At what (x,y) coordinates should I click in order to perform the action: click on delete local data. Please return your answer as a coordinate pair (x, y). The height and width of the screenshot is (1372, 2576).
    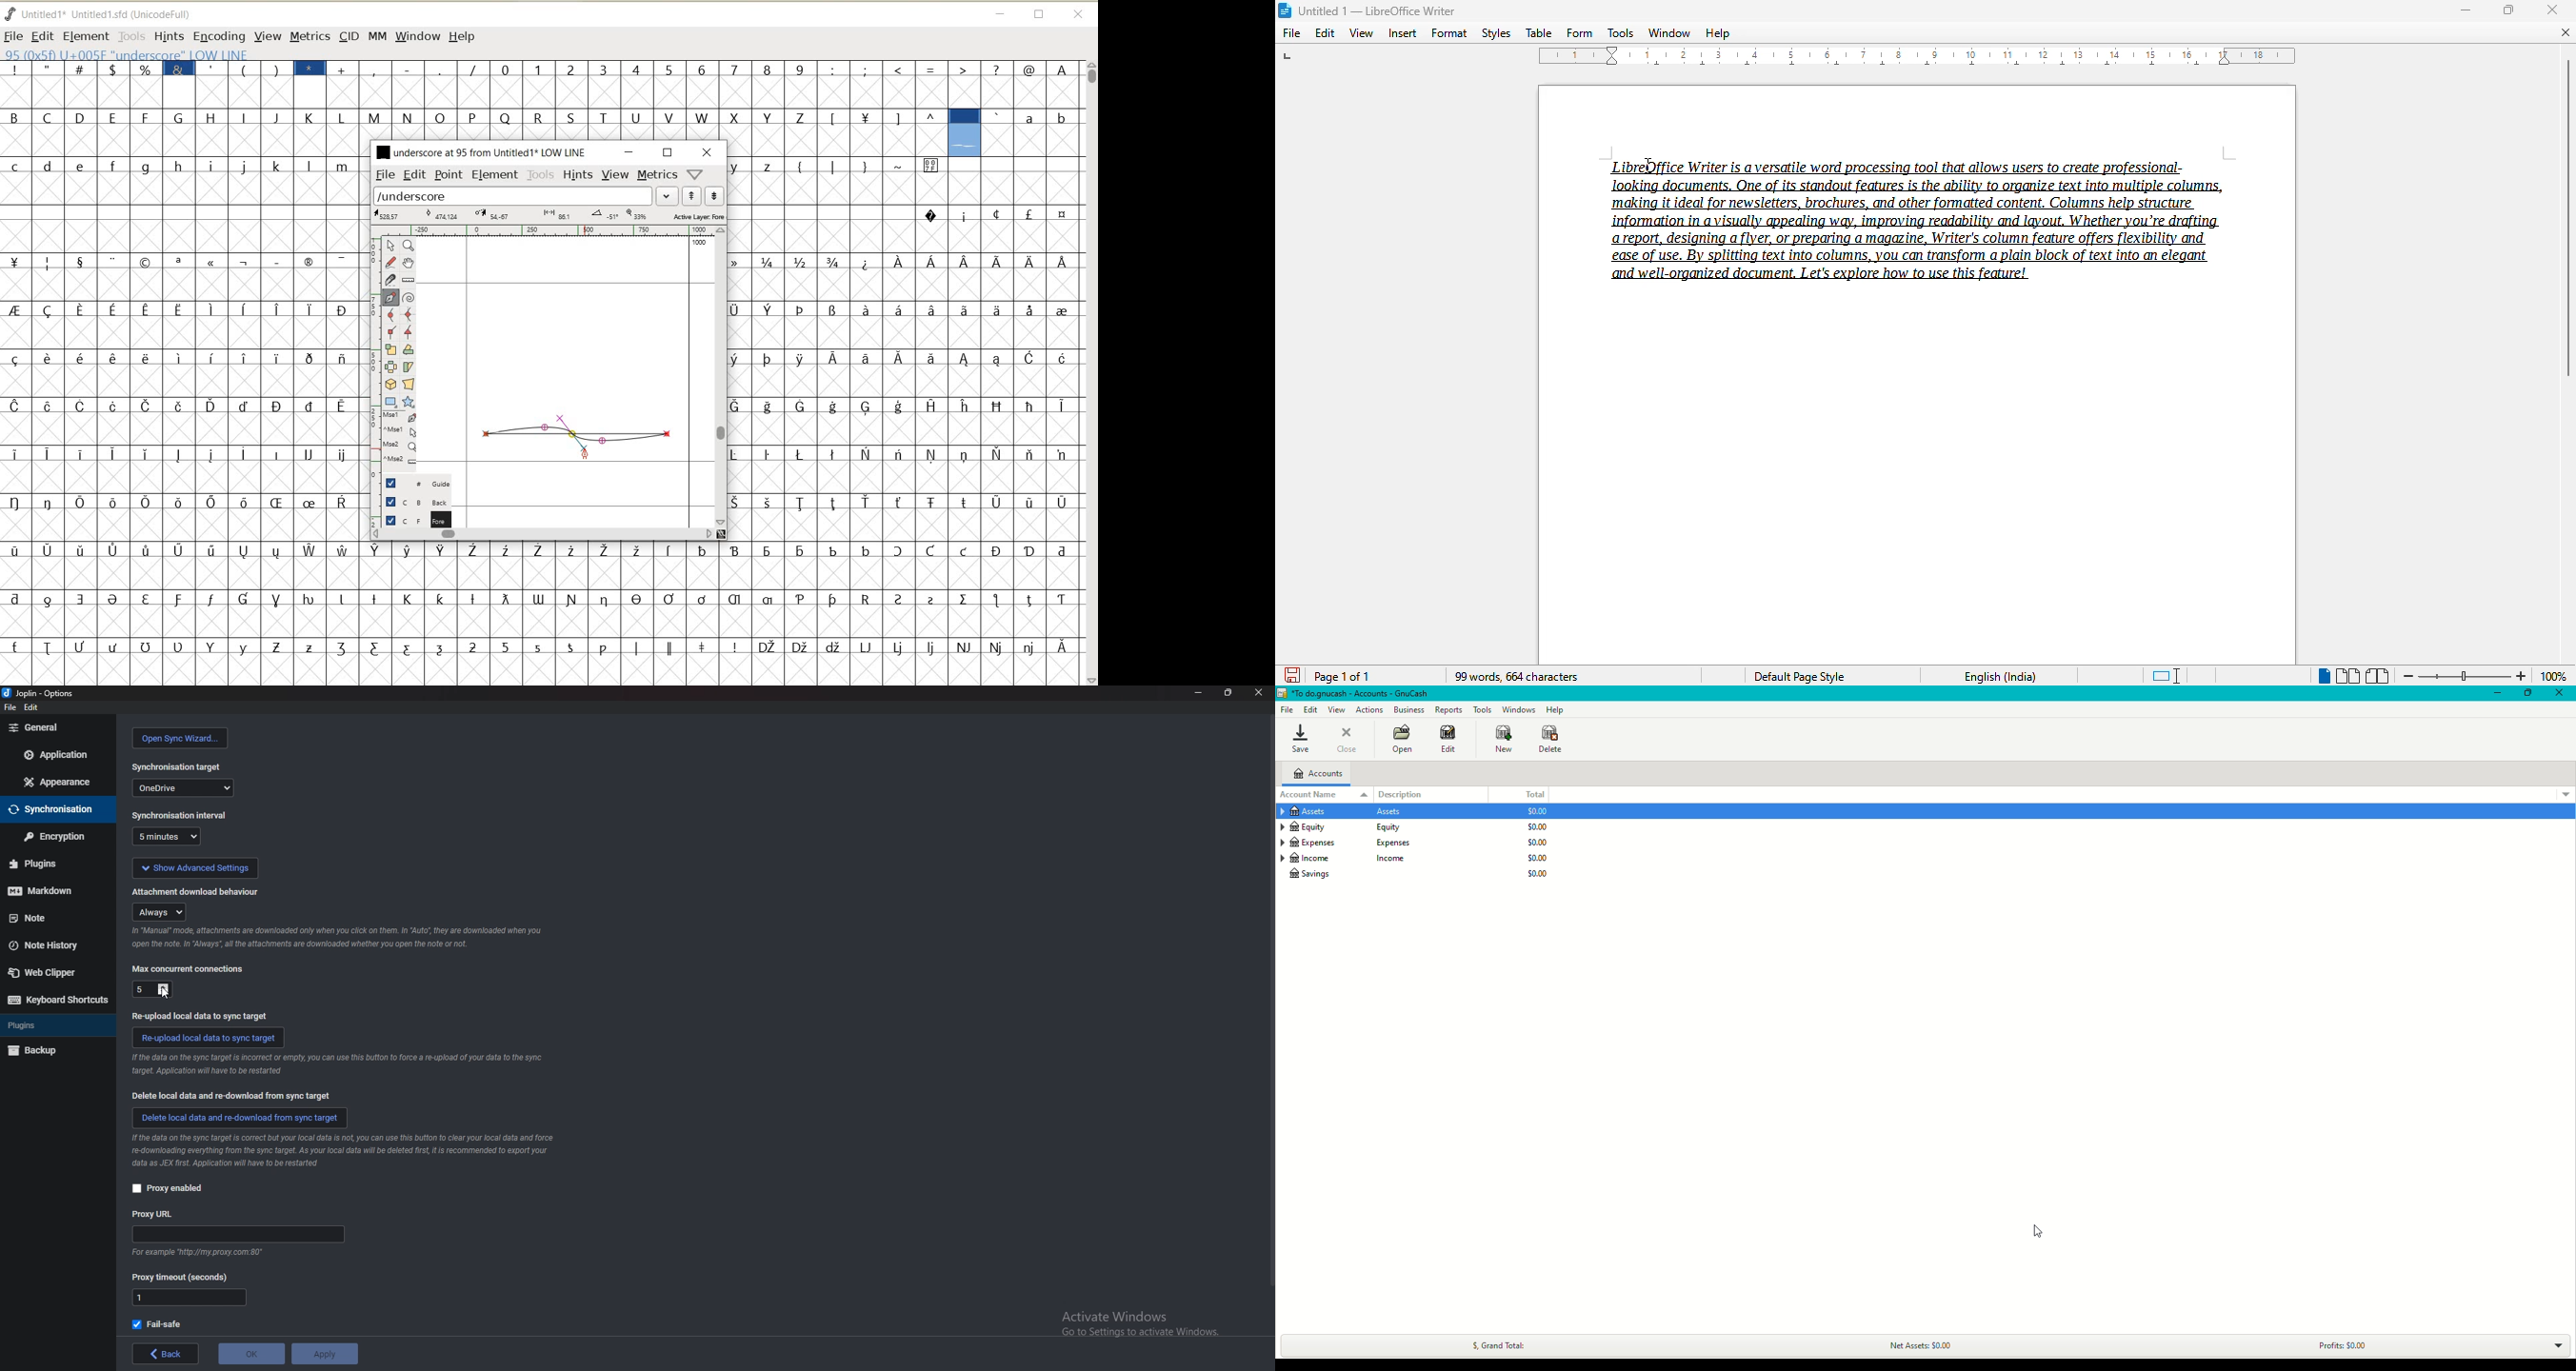
    Looking at the image, I should click on (228, 1095).